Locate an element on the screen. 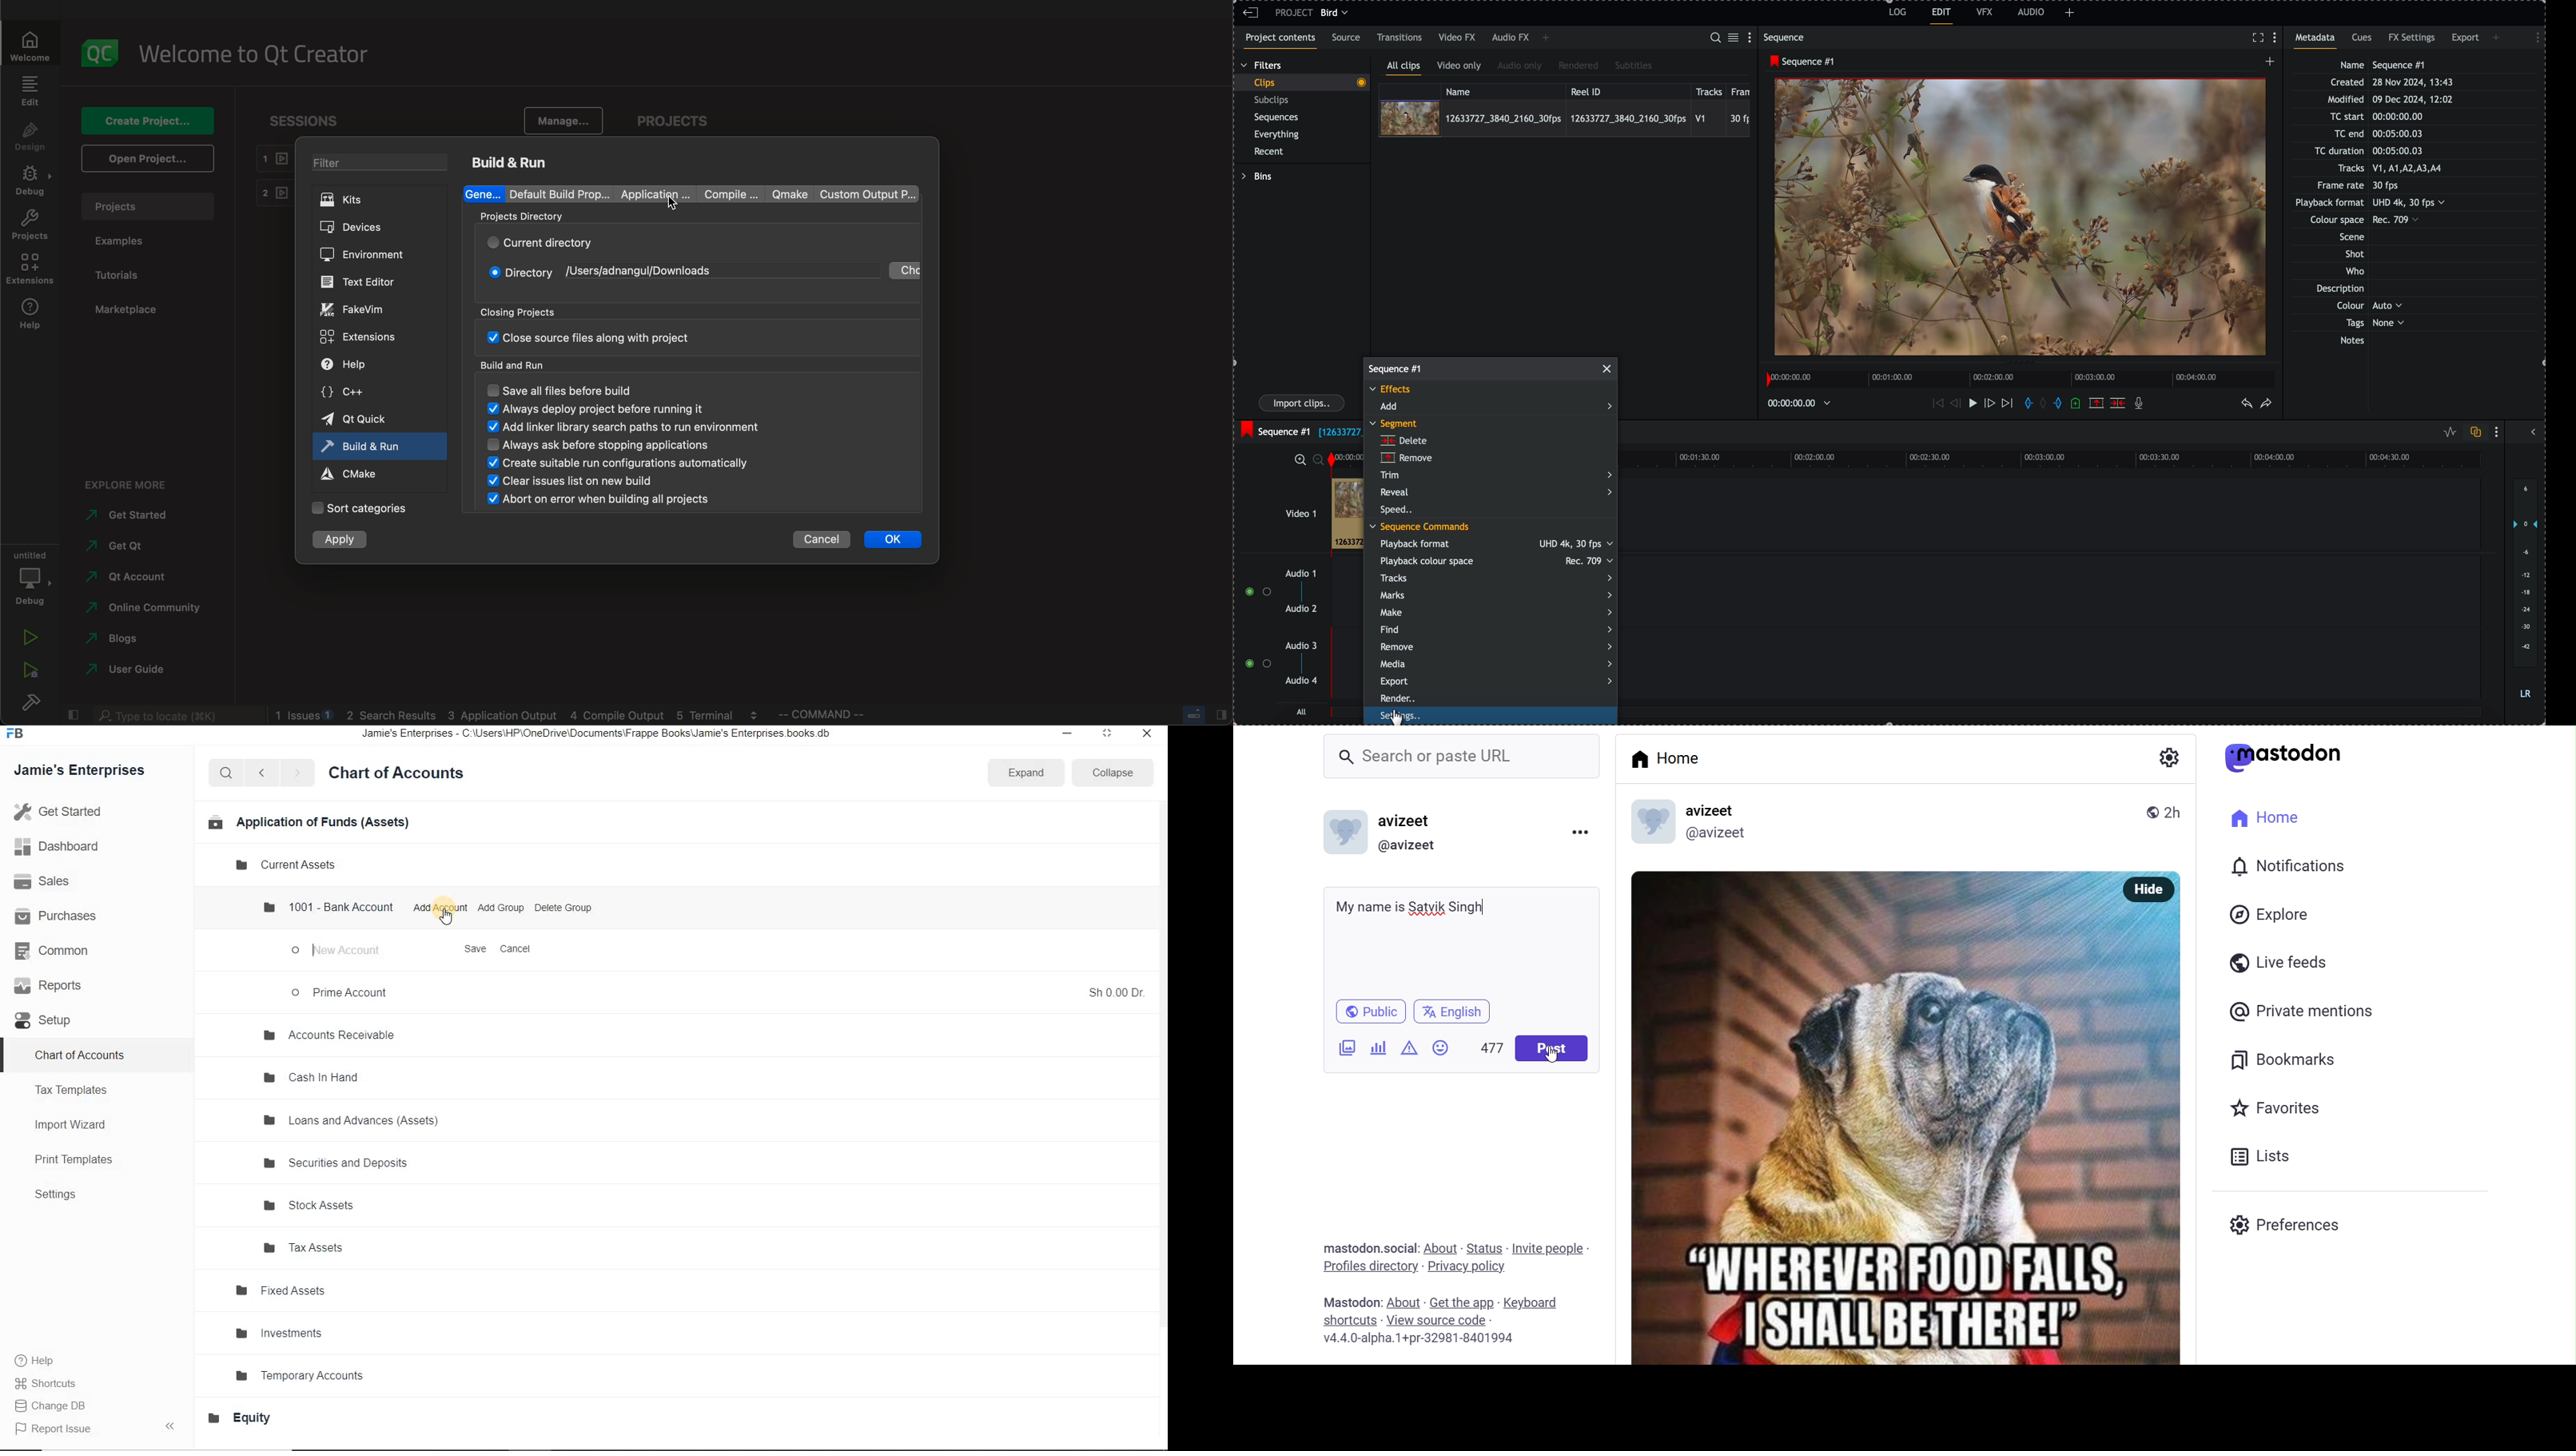 The height and width of the screenshot is (1456, 2576). subtitles is located at coordinates (1634, 66).